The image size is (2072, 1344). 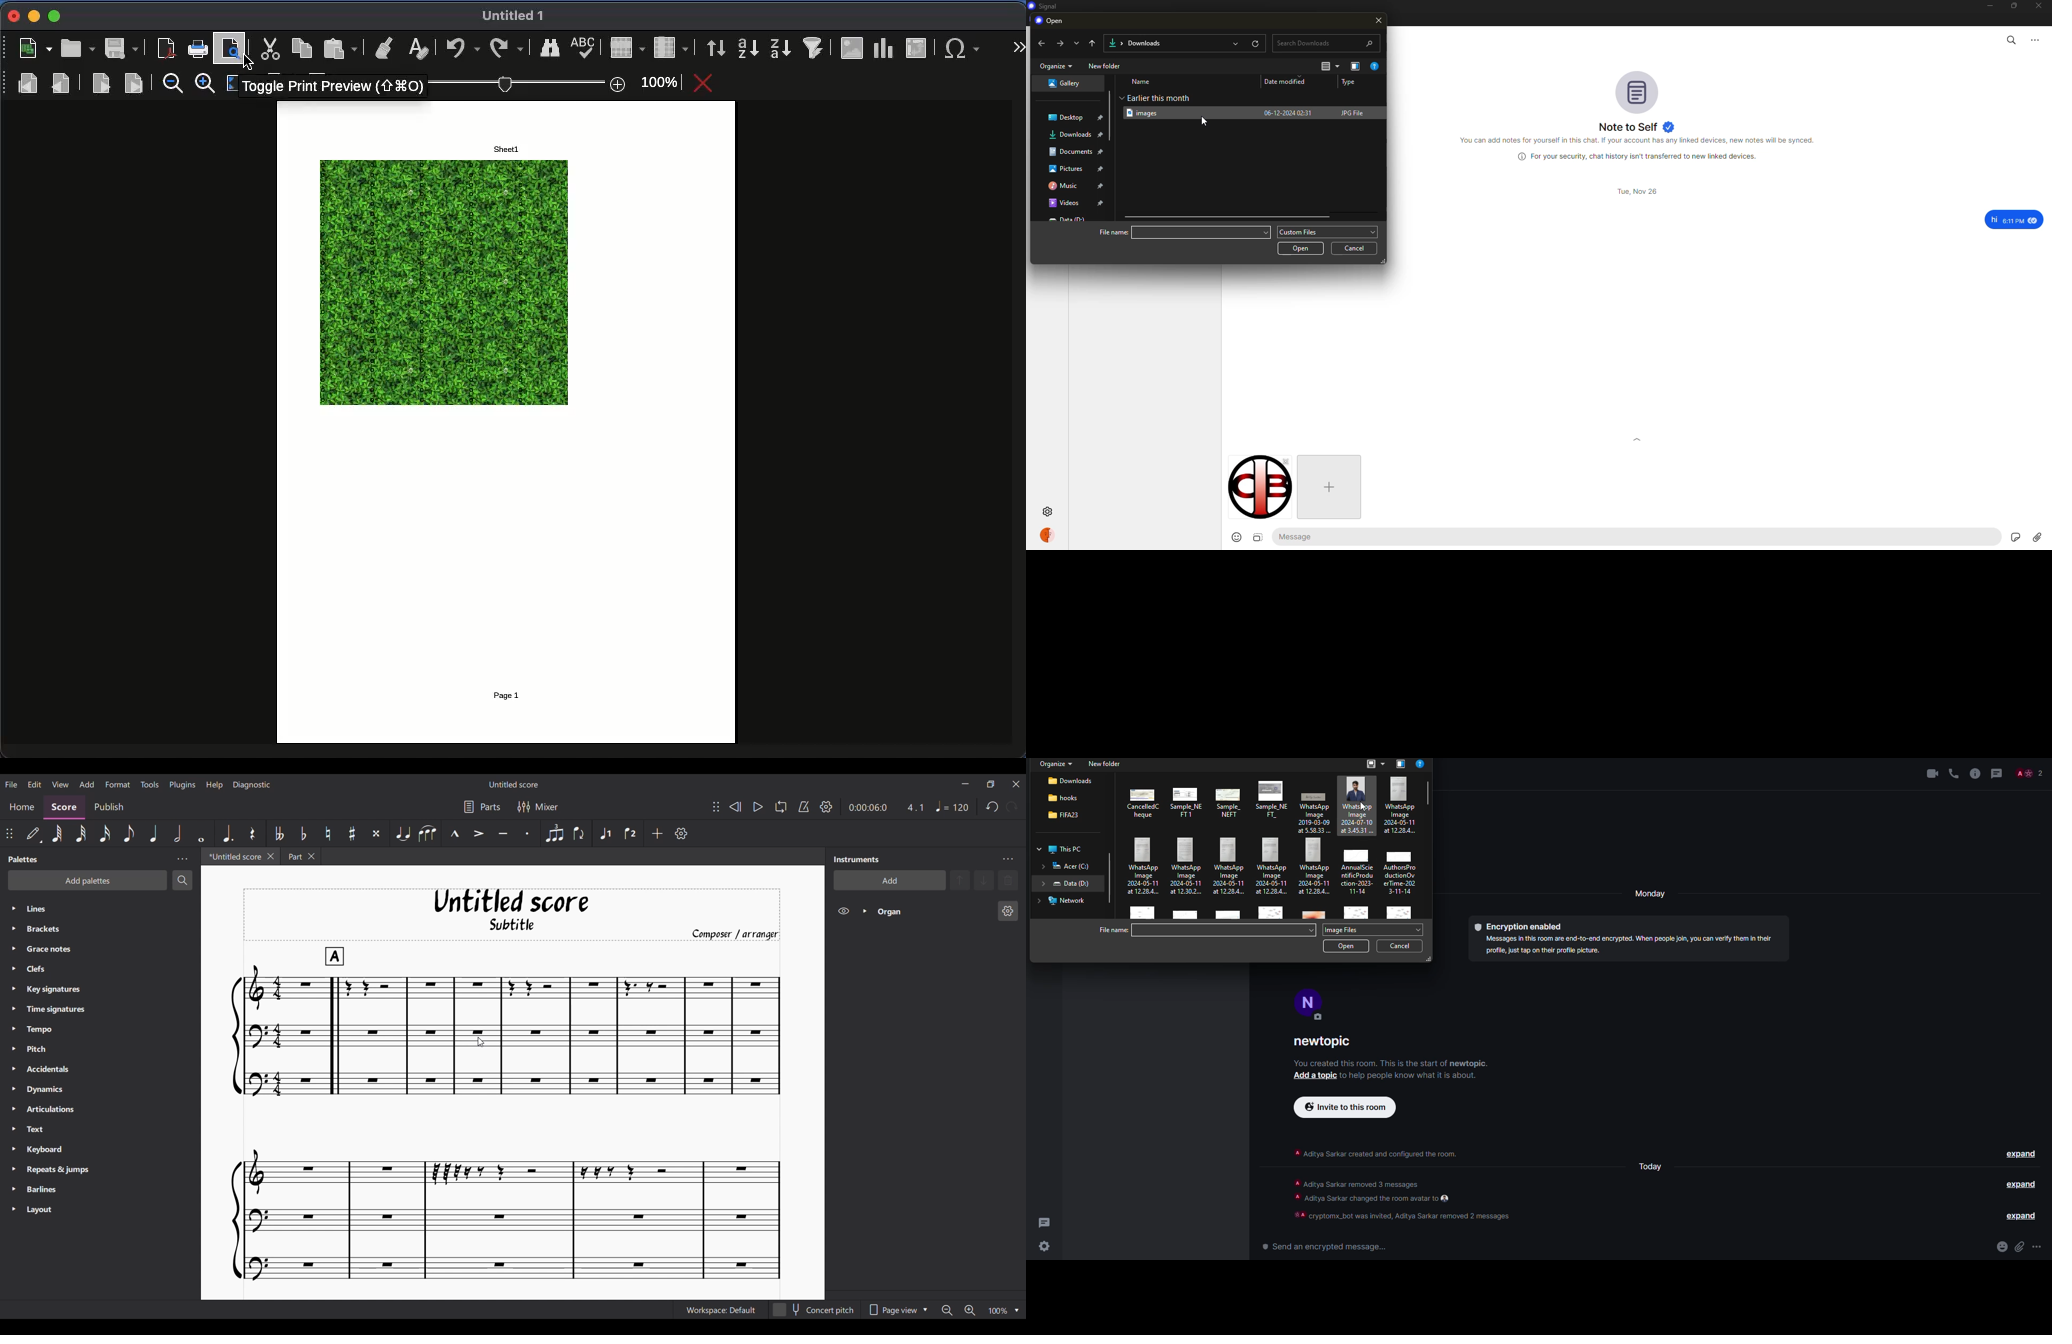 What do you see at coordinates (1375, 764) in the screenshot?
I see `view` at bounding box center [1375, 764].